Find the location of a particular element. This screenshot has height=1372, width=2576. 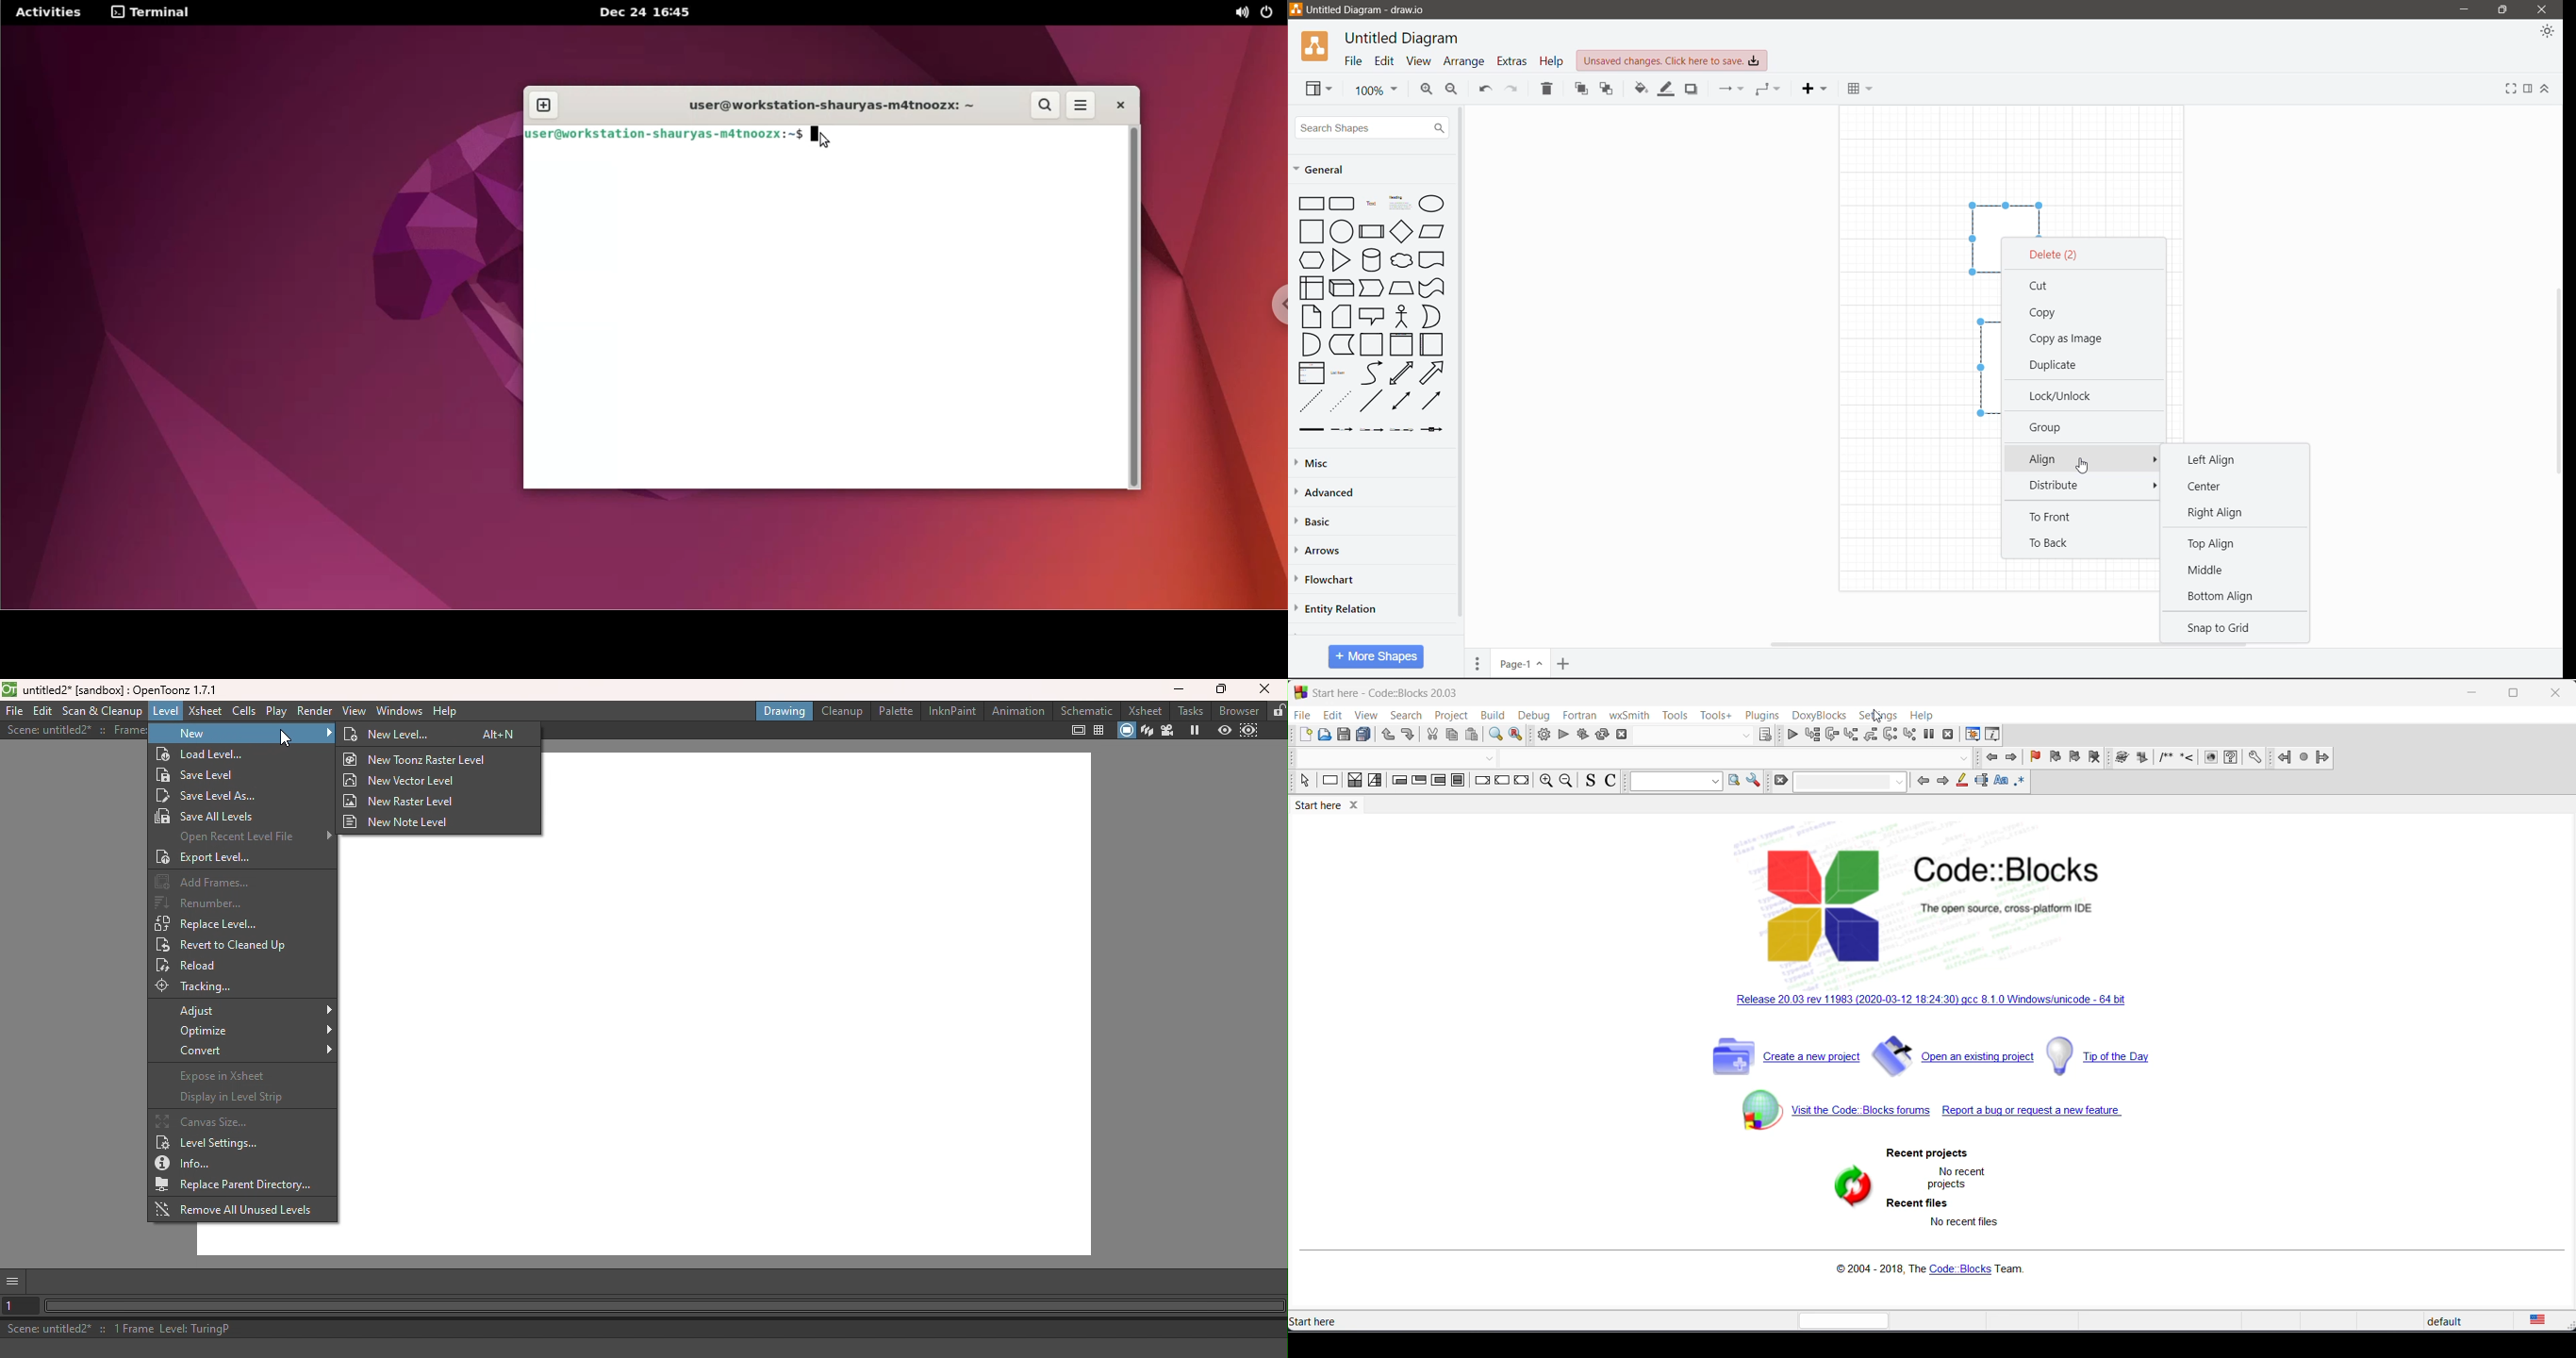

edit is located at coordinates (1332, 715).